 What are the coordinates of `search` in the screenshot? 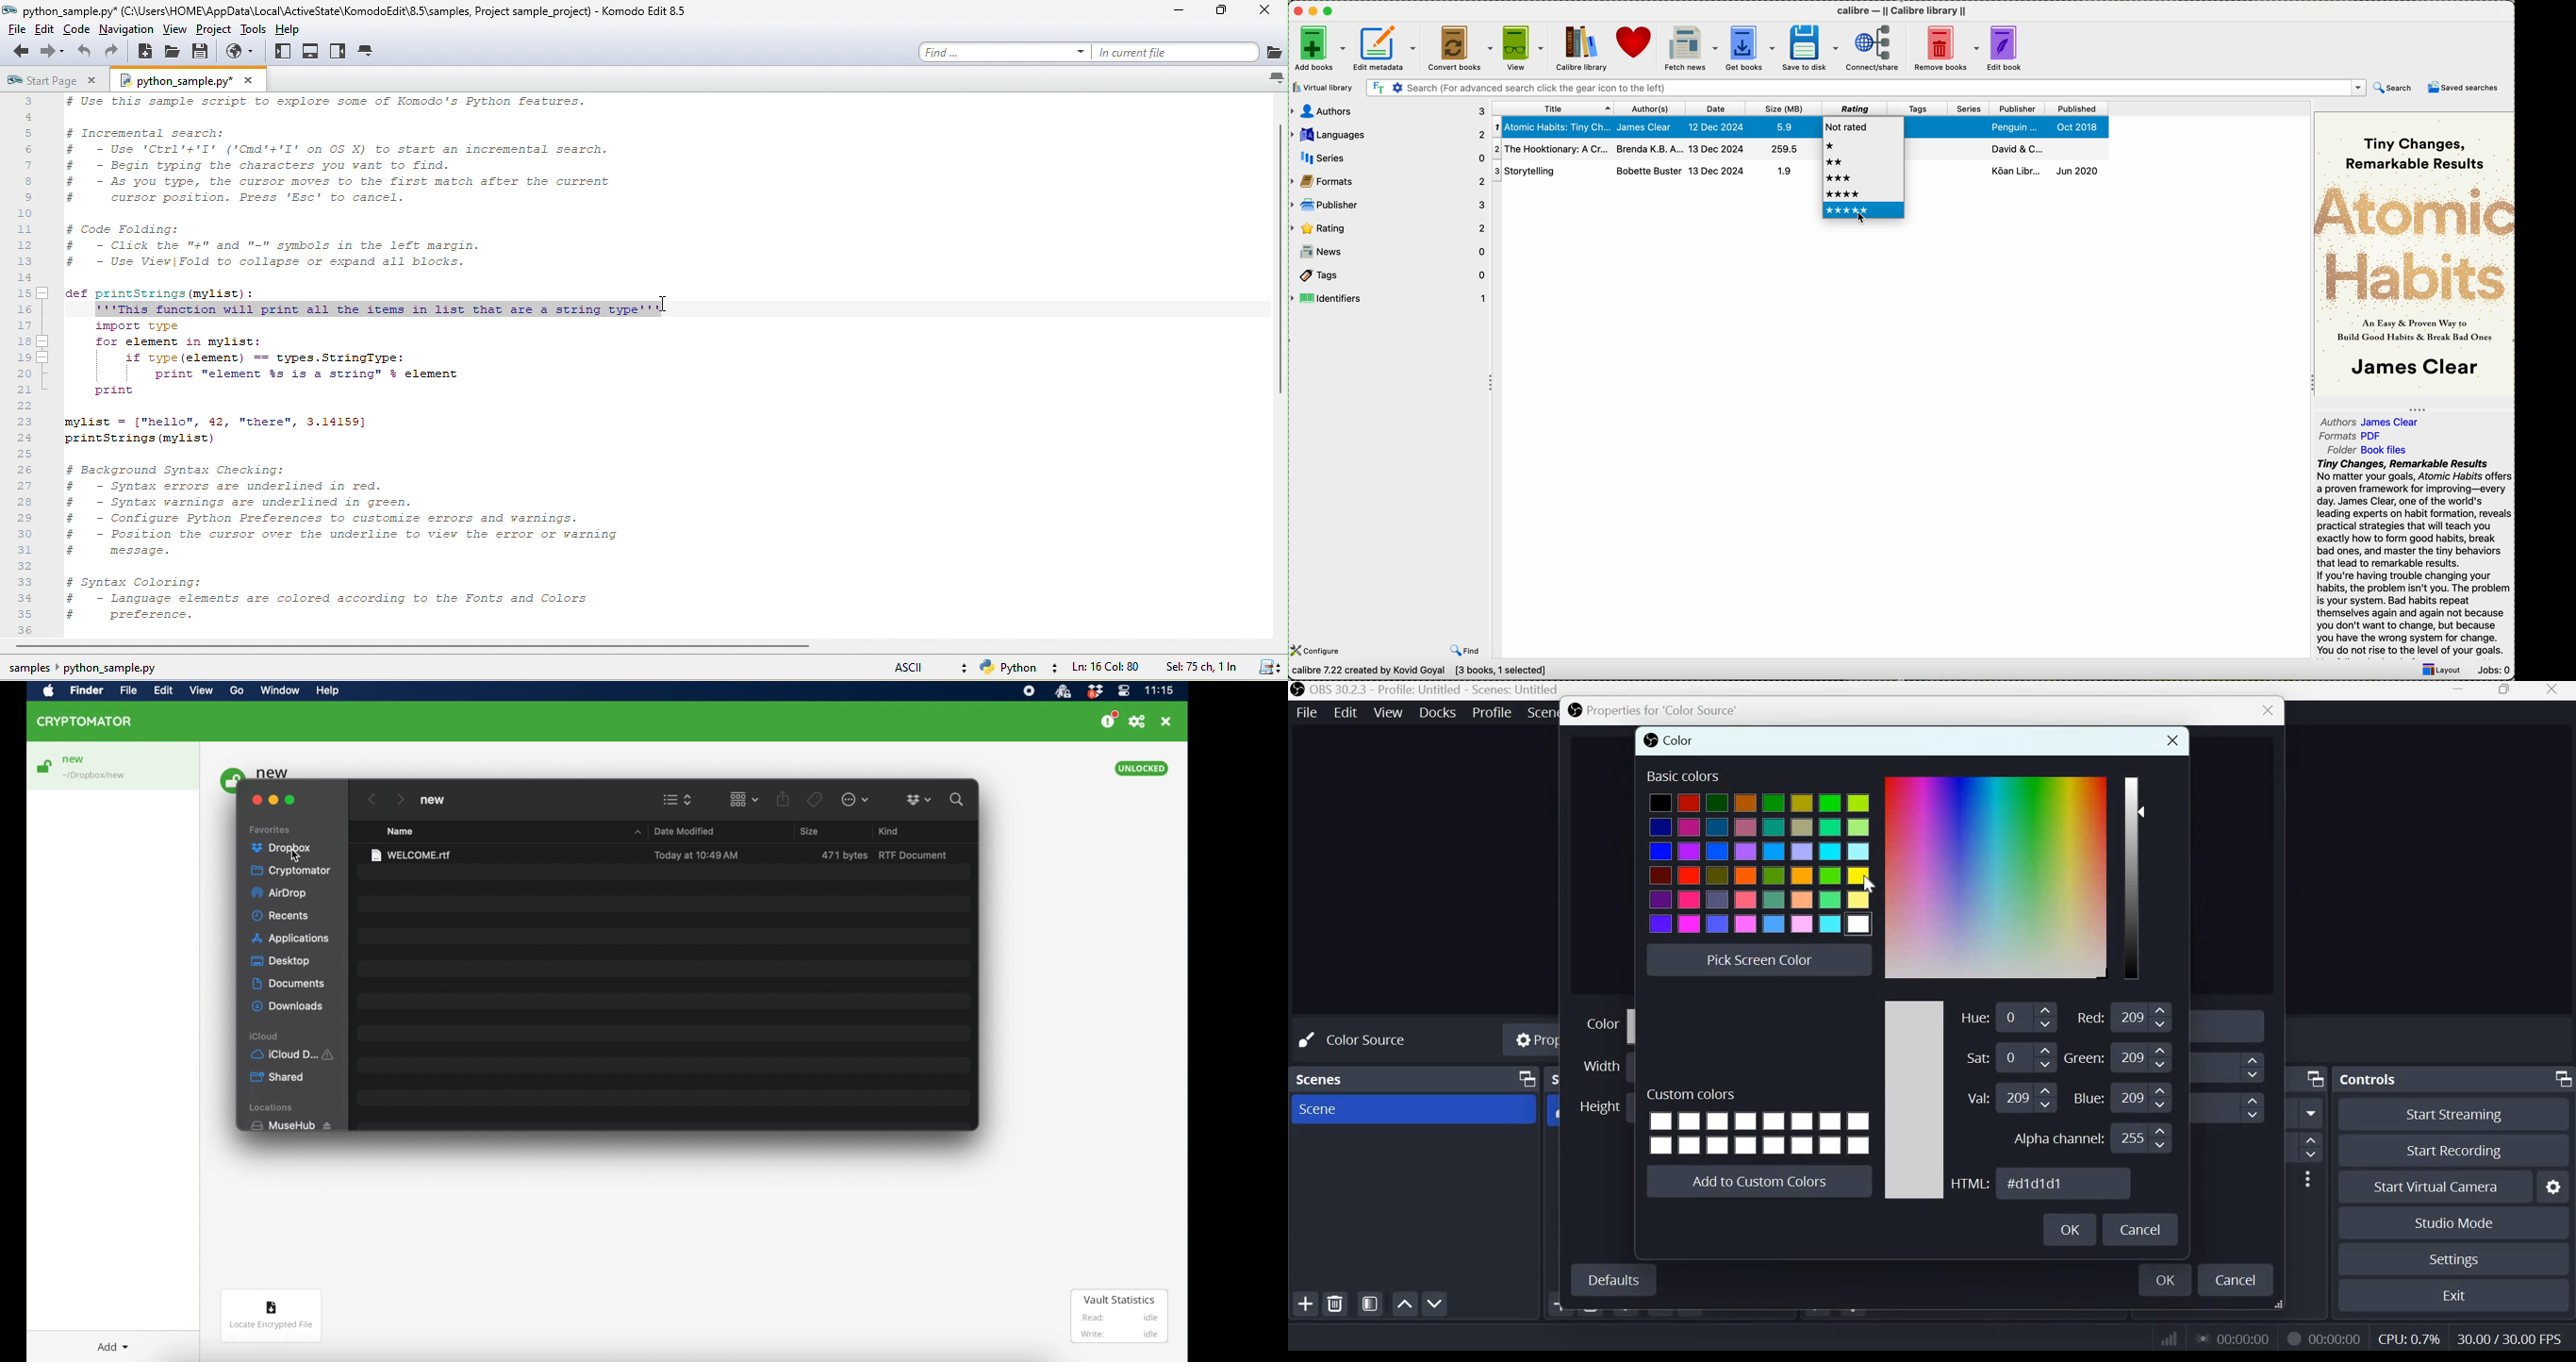 It's located at (2395, 88).